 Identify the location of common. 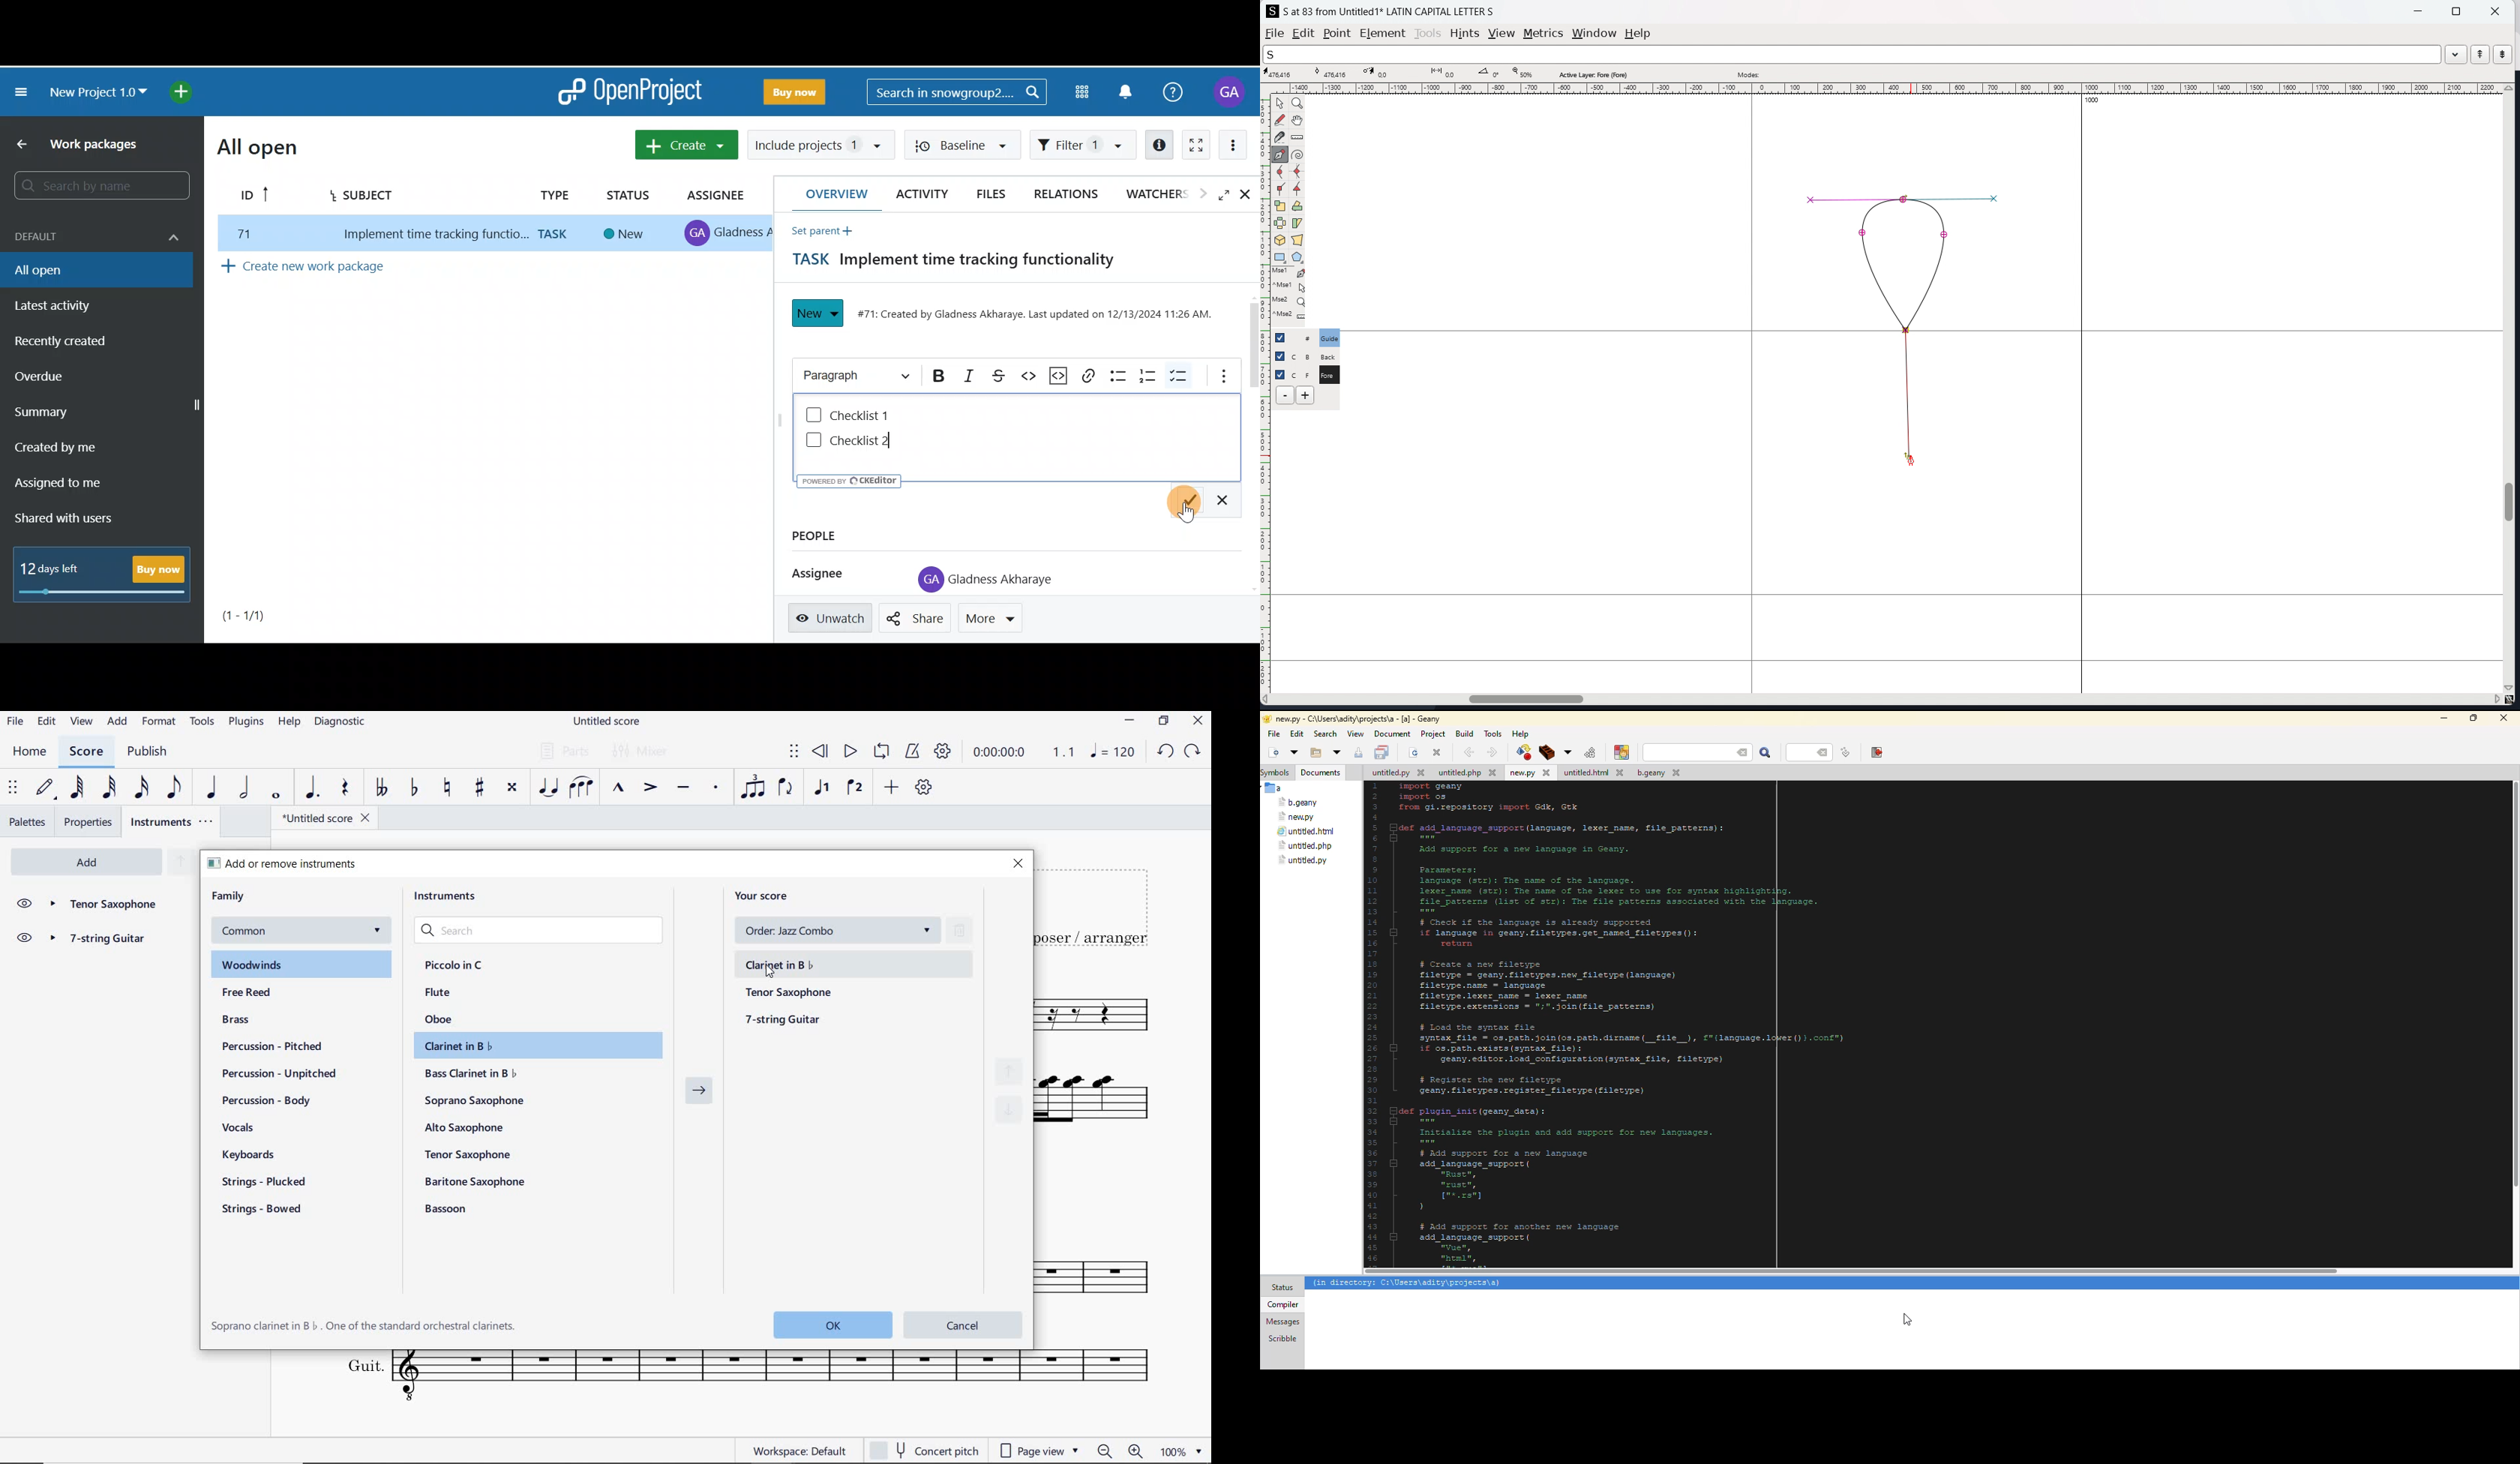
(299, 931).